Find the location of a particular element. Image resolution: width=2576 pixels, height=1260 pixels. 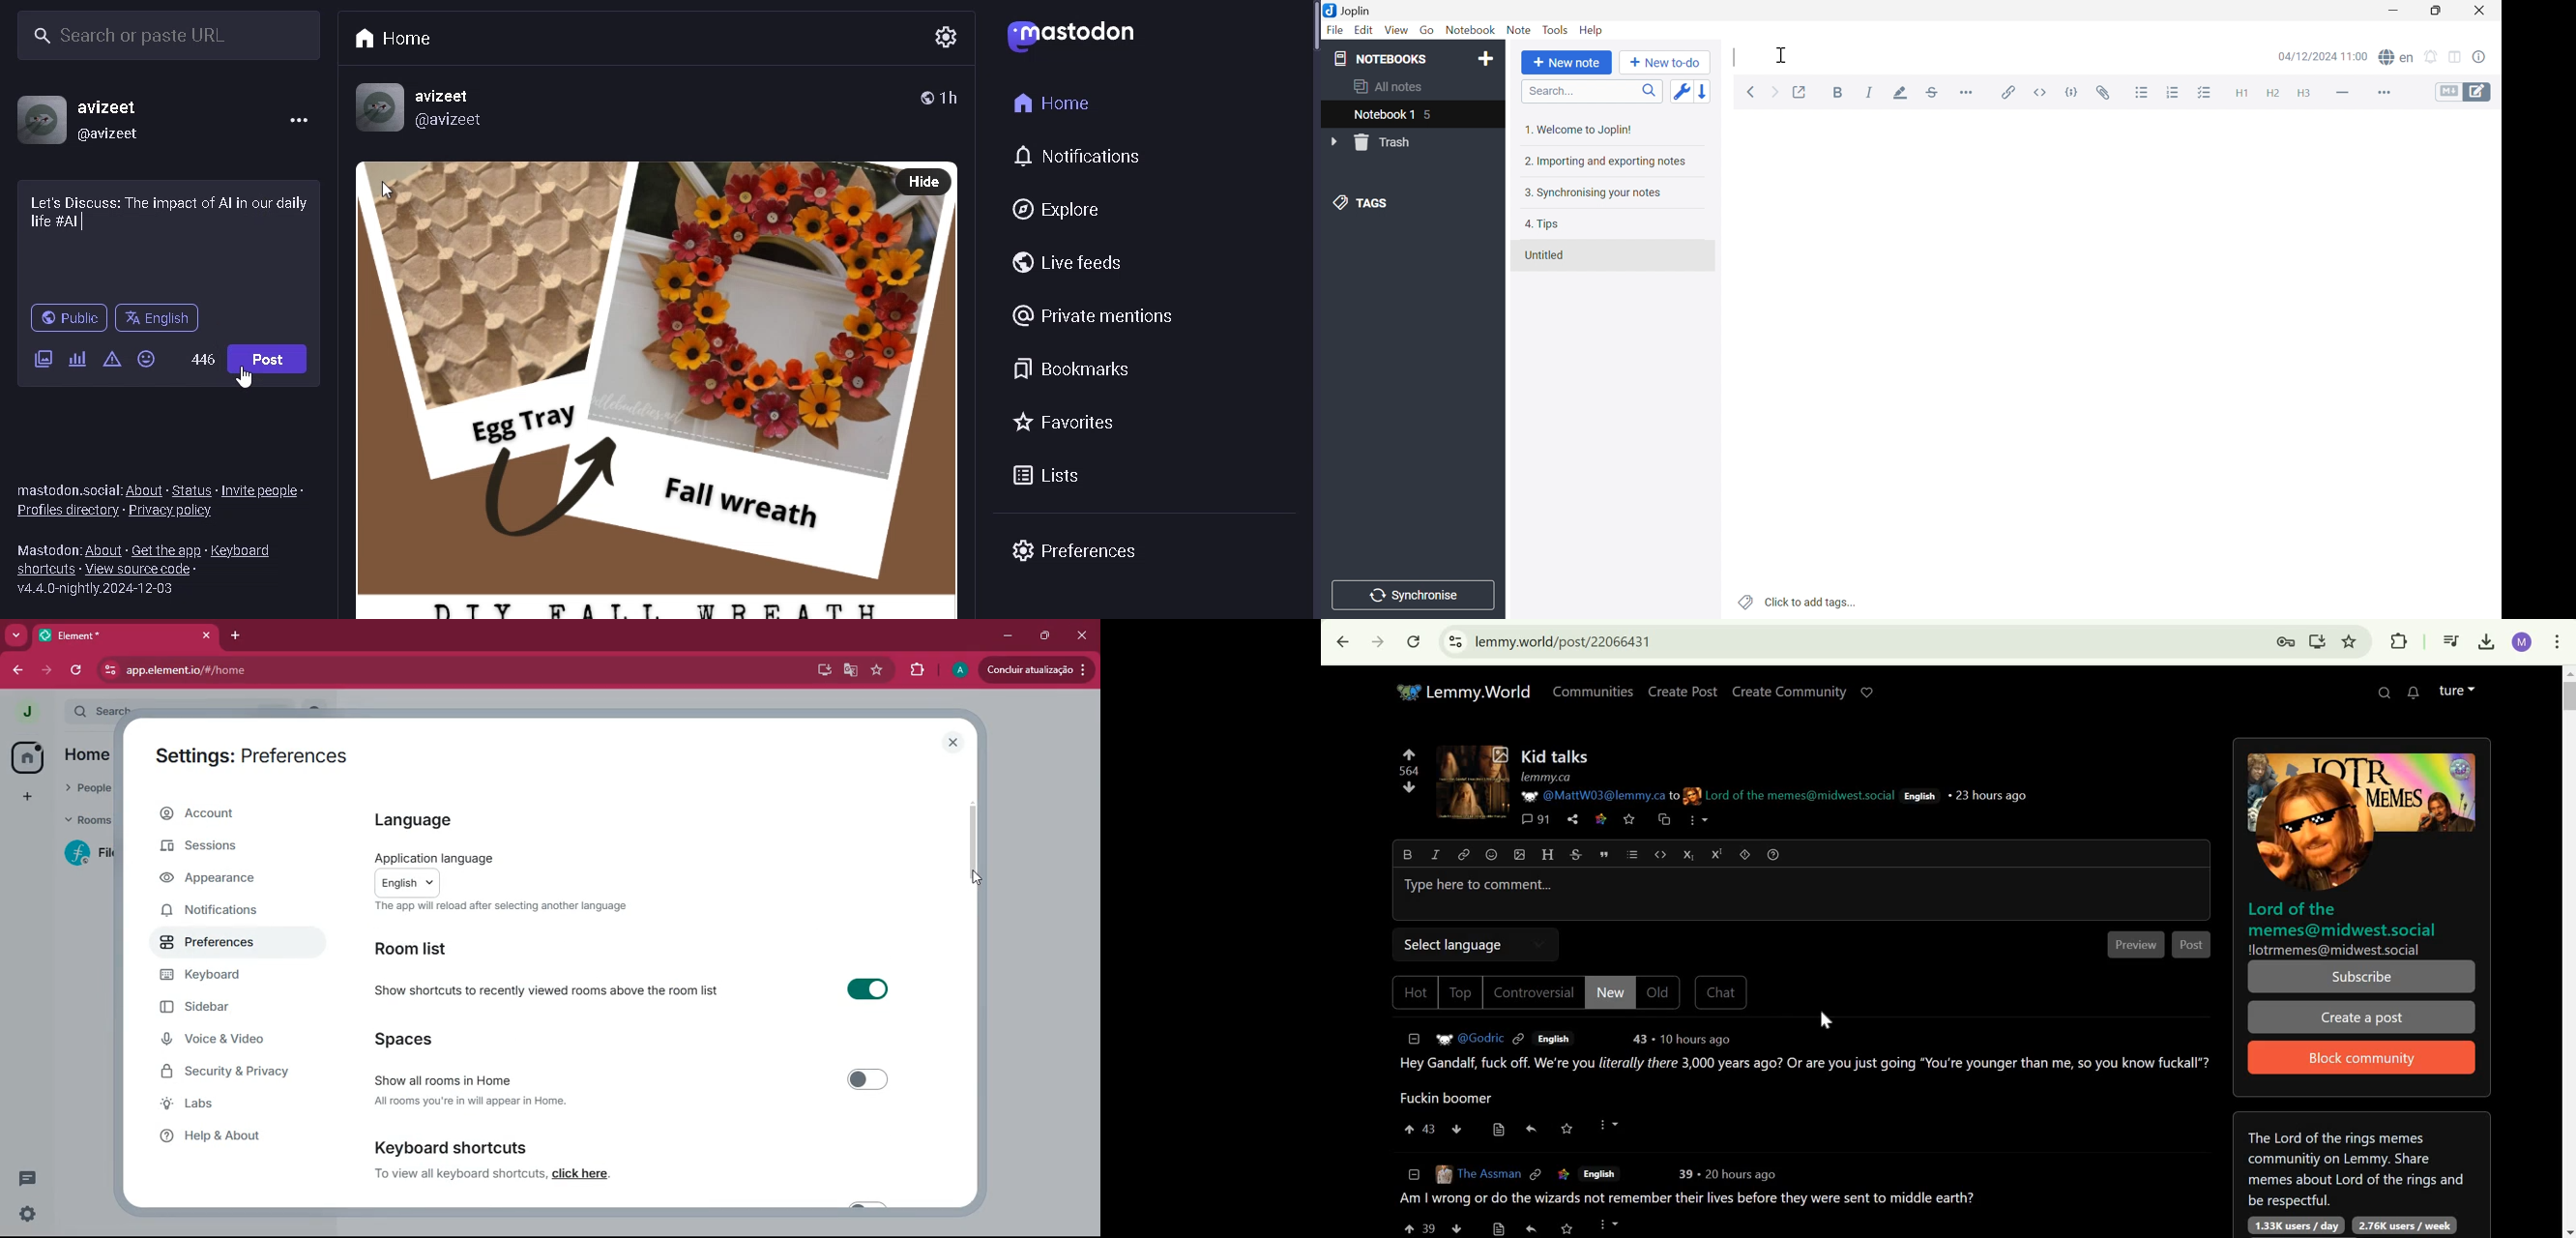

maximize is located at coordinates (1044, 635).